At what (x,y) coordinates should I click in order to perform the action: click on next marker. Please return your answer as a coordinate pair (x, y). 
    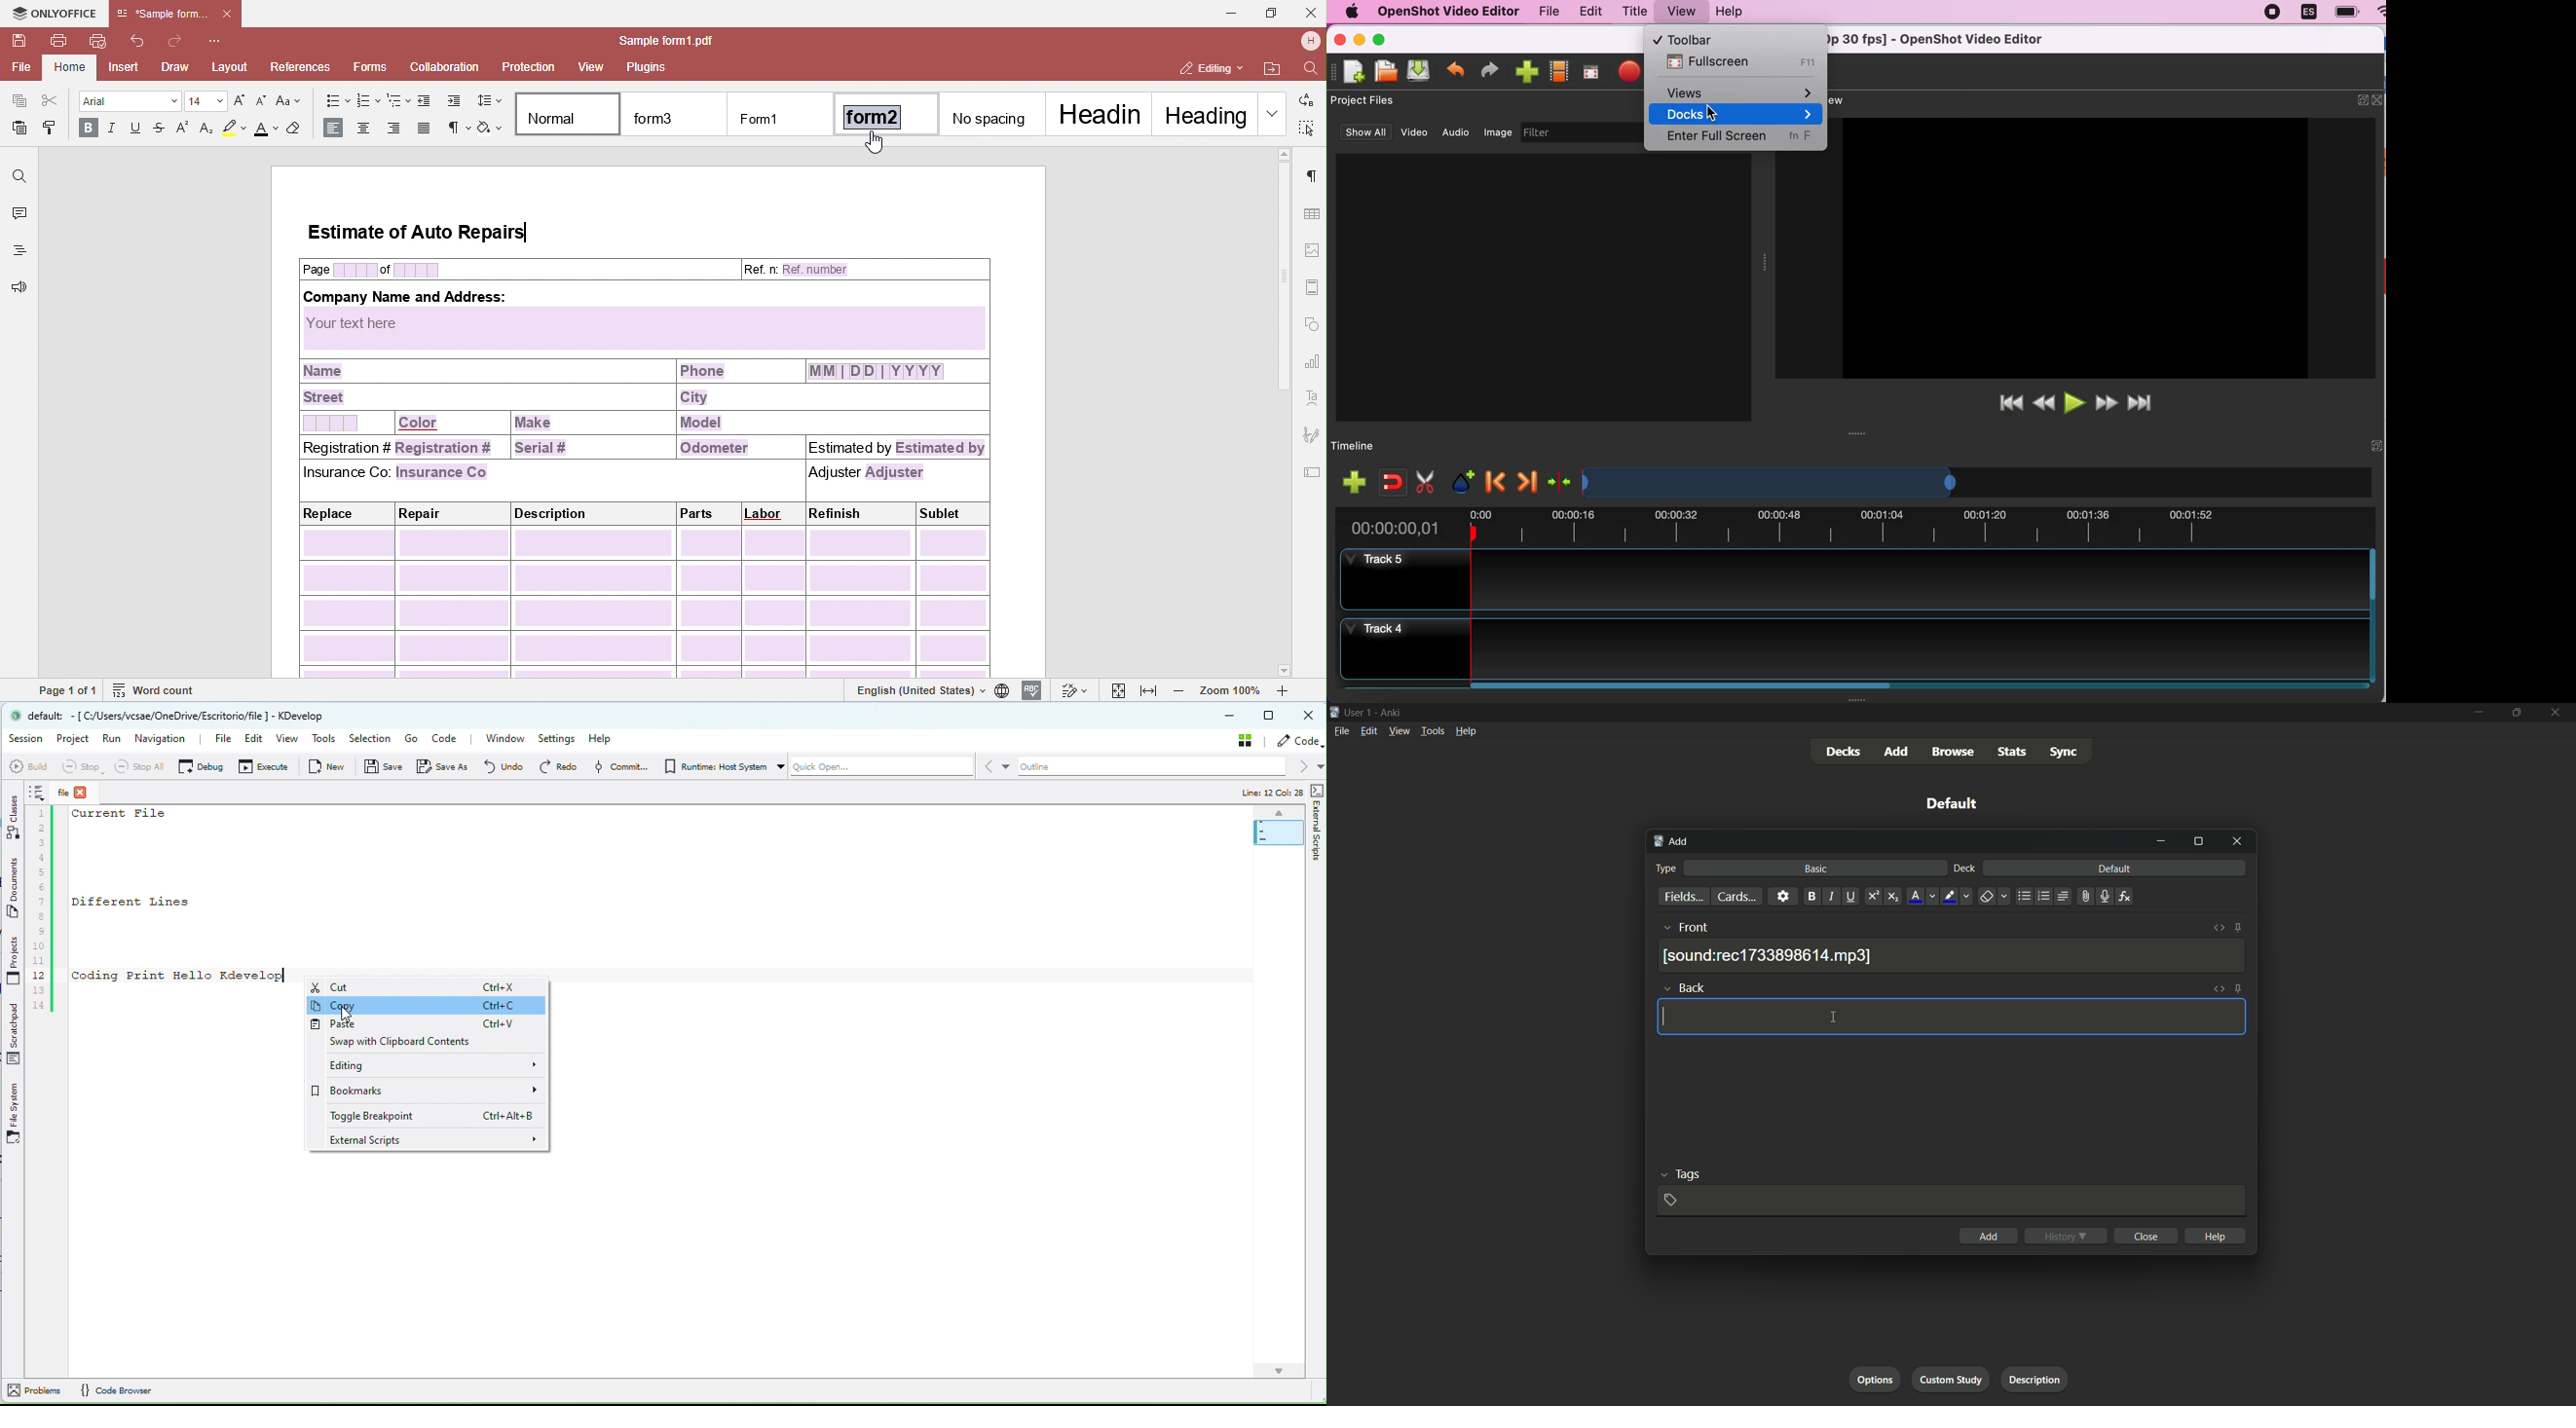
    Looking at the image, I should click on (1525, 479).